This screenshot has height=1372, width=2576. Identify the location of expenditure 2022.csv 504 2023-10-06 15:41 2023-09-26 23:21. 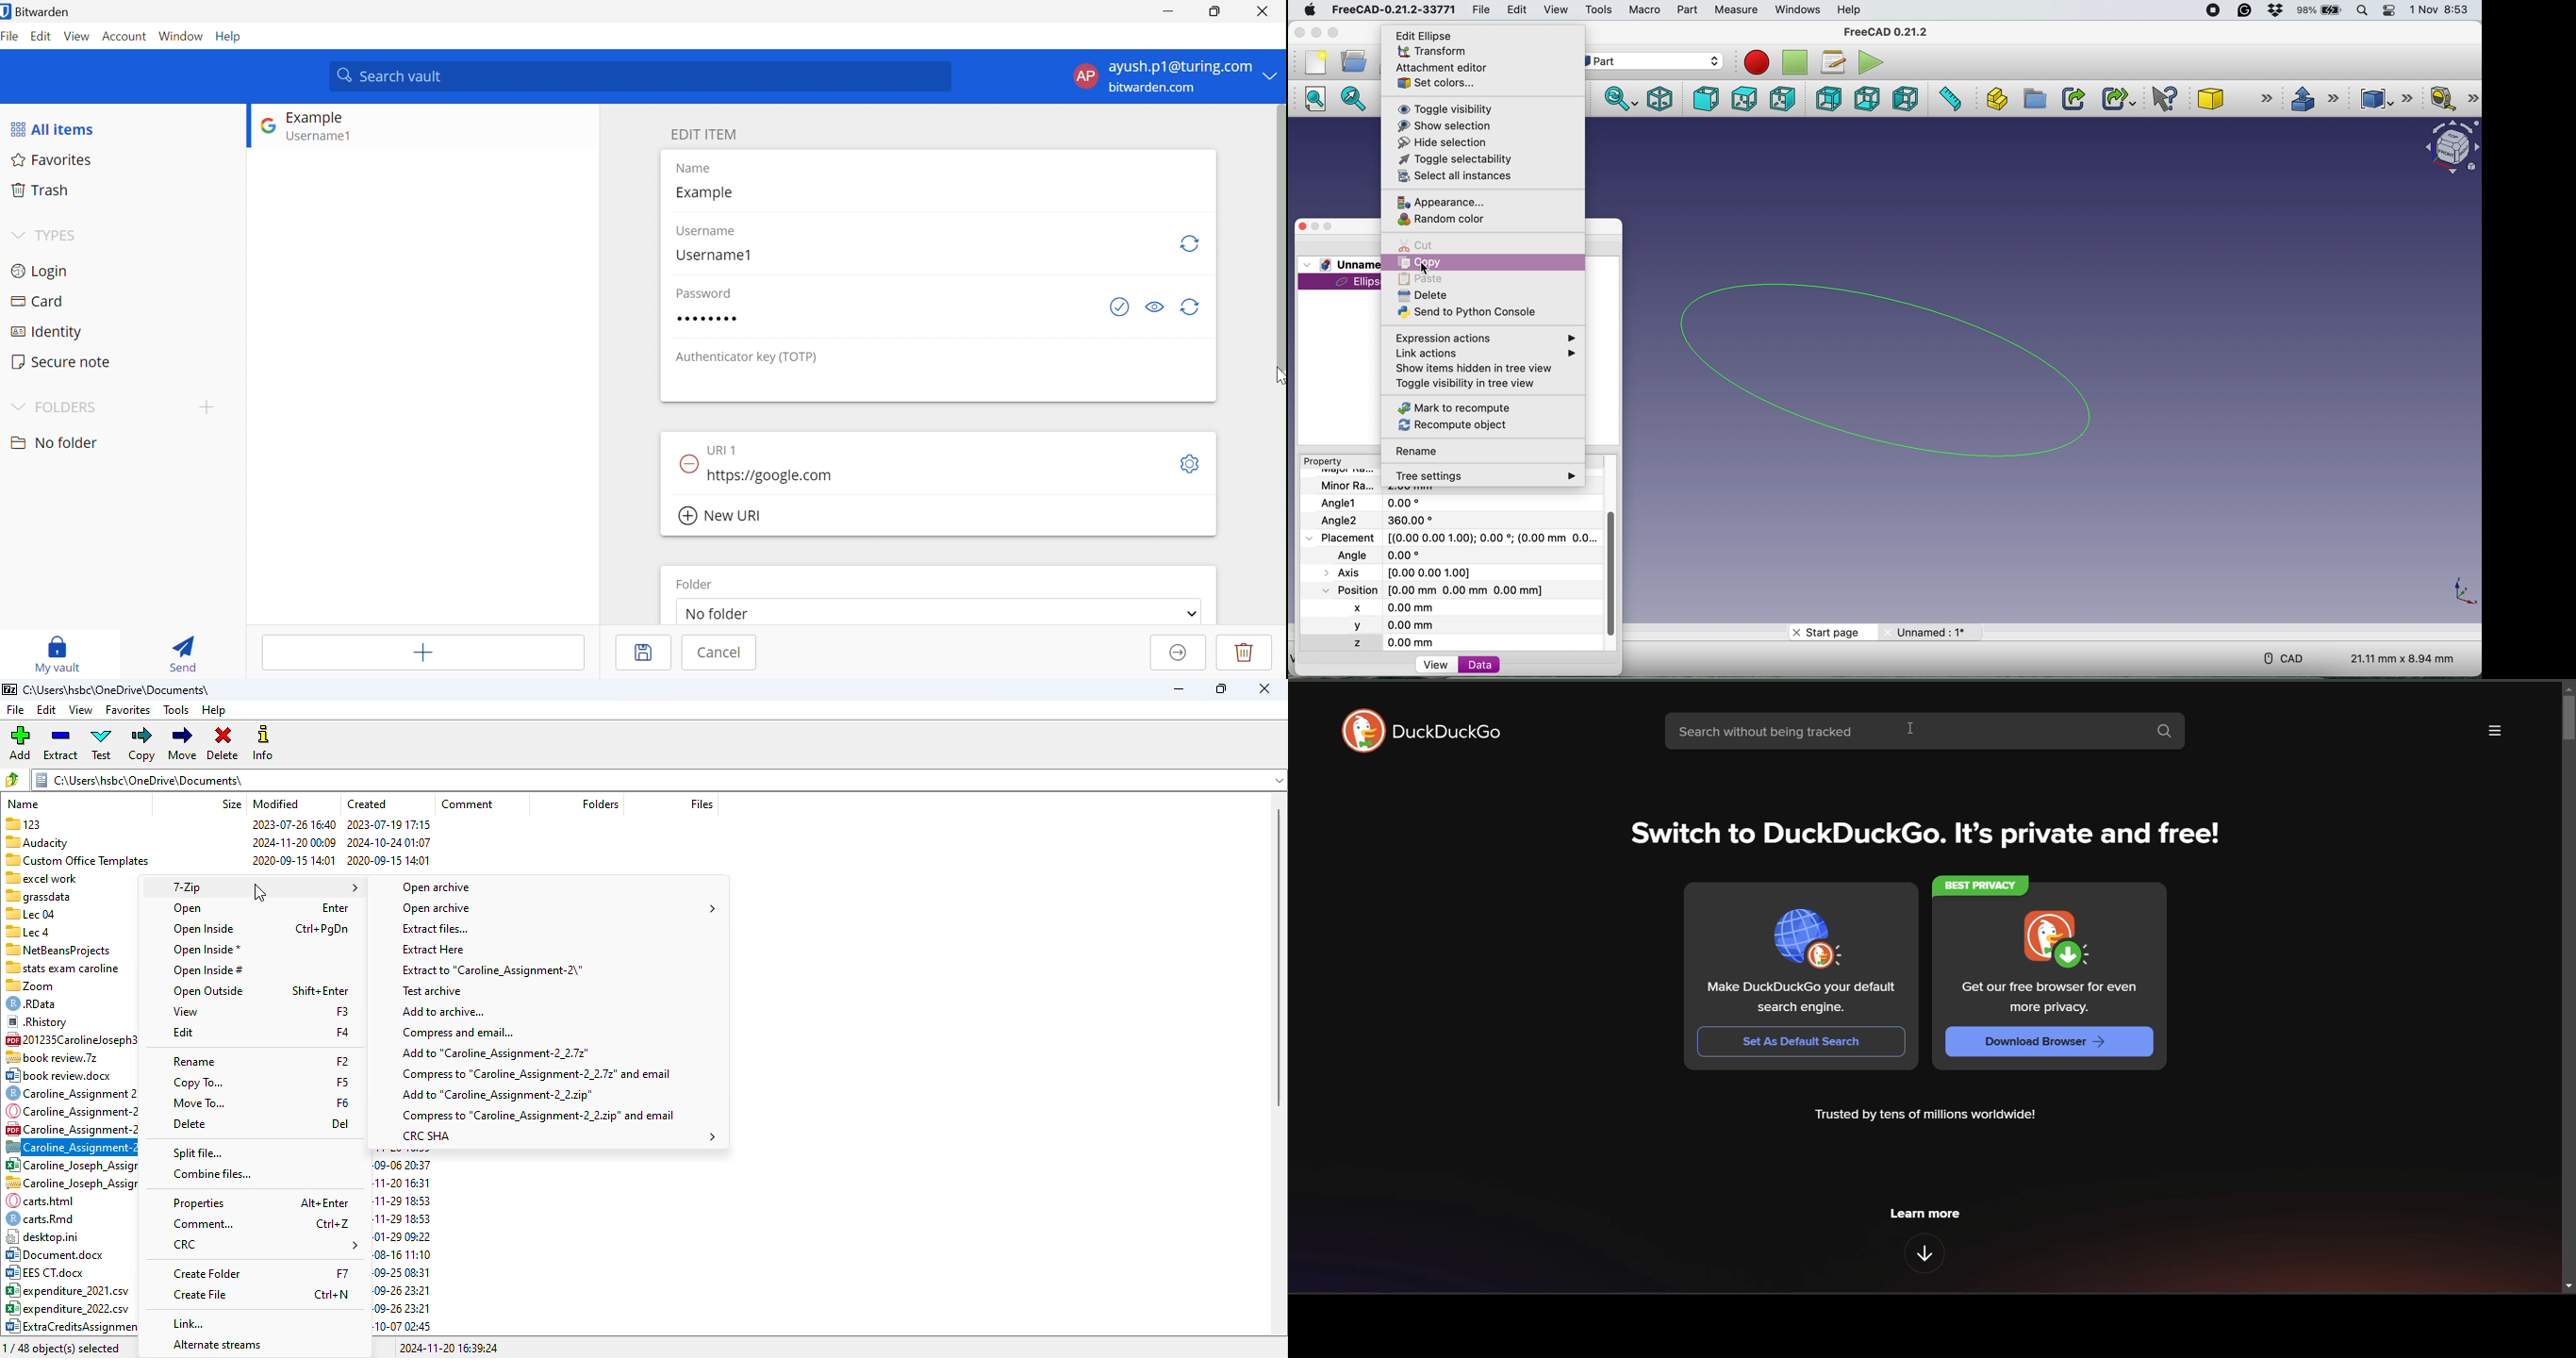
(68, 1308).